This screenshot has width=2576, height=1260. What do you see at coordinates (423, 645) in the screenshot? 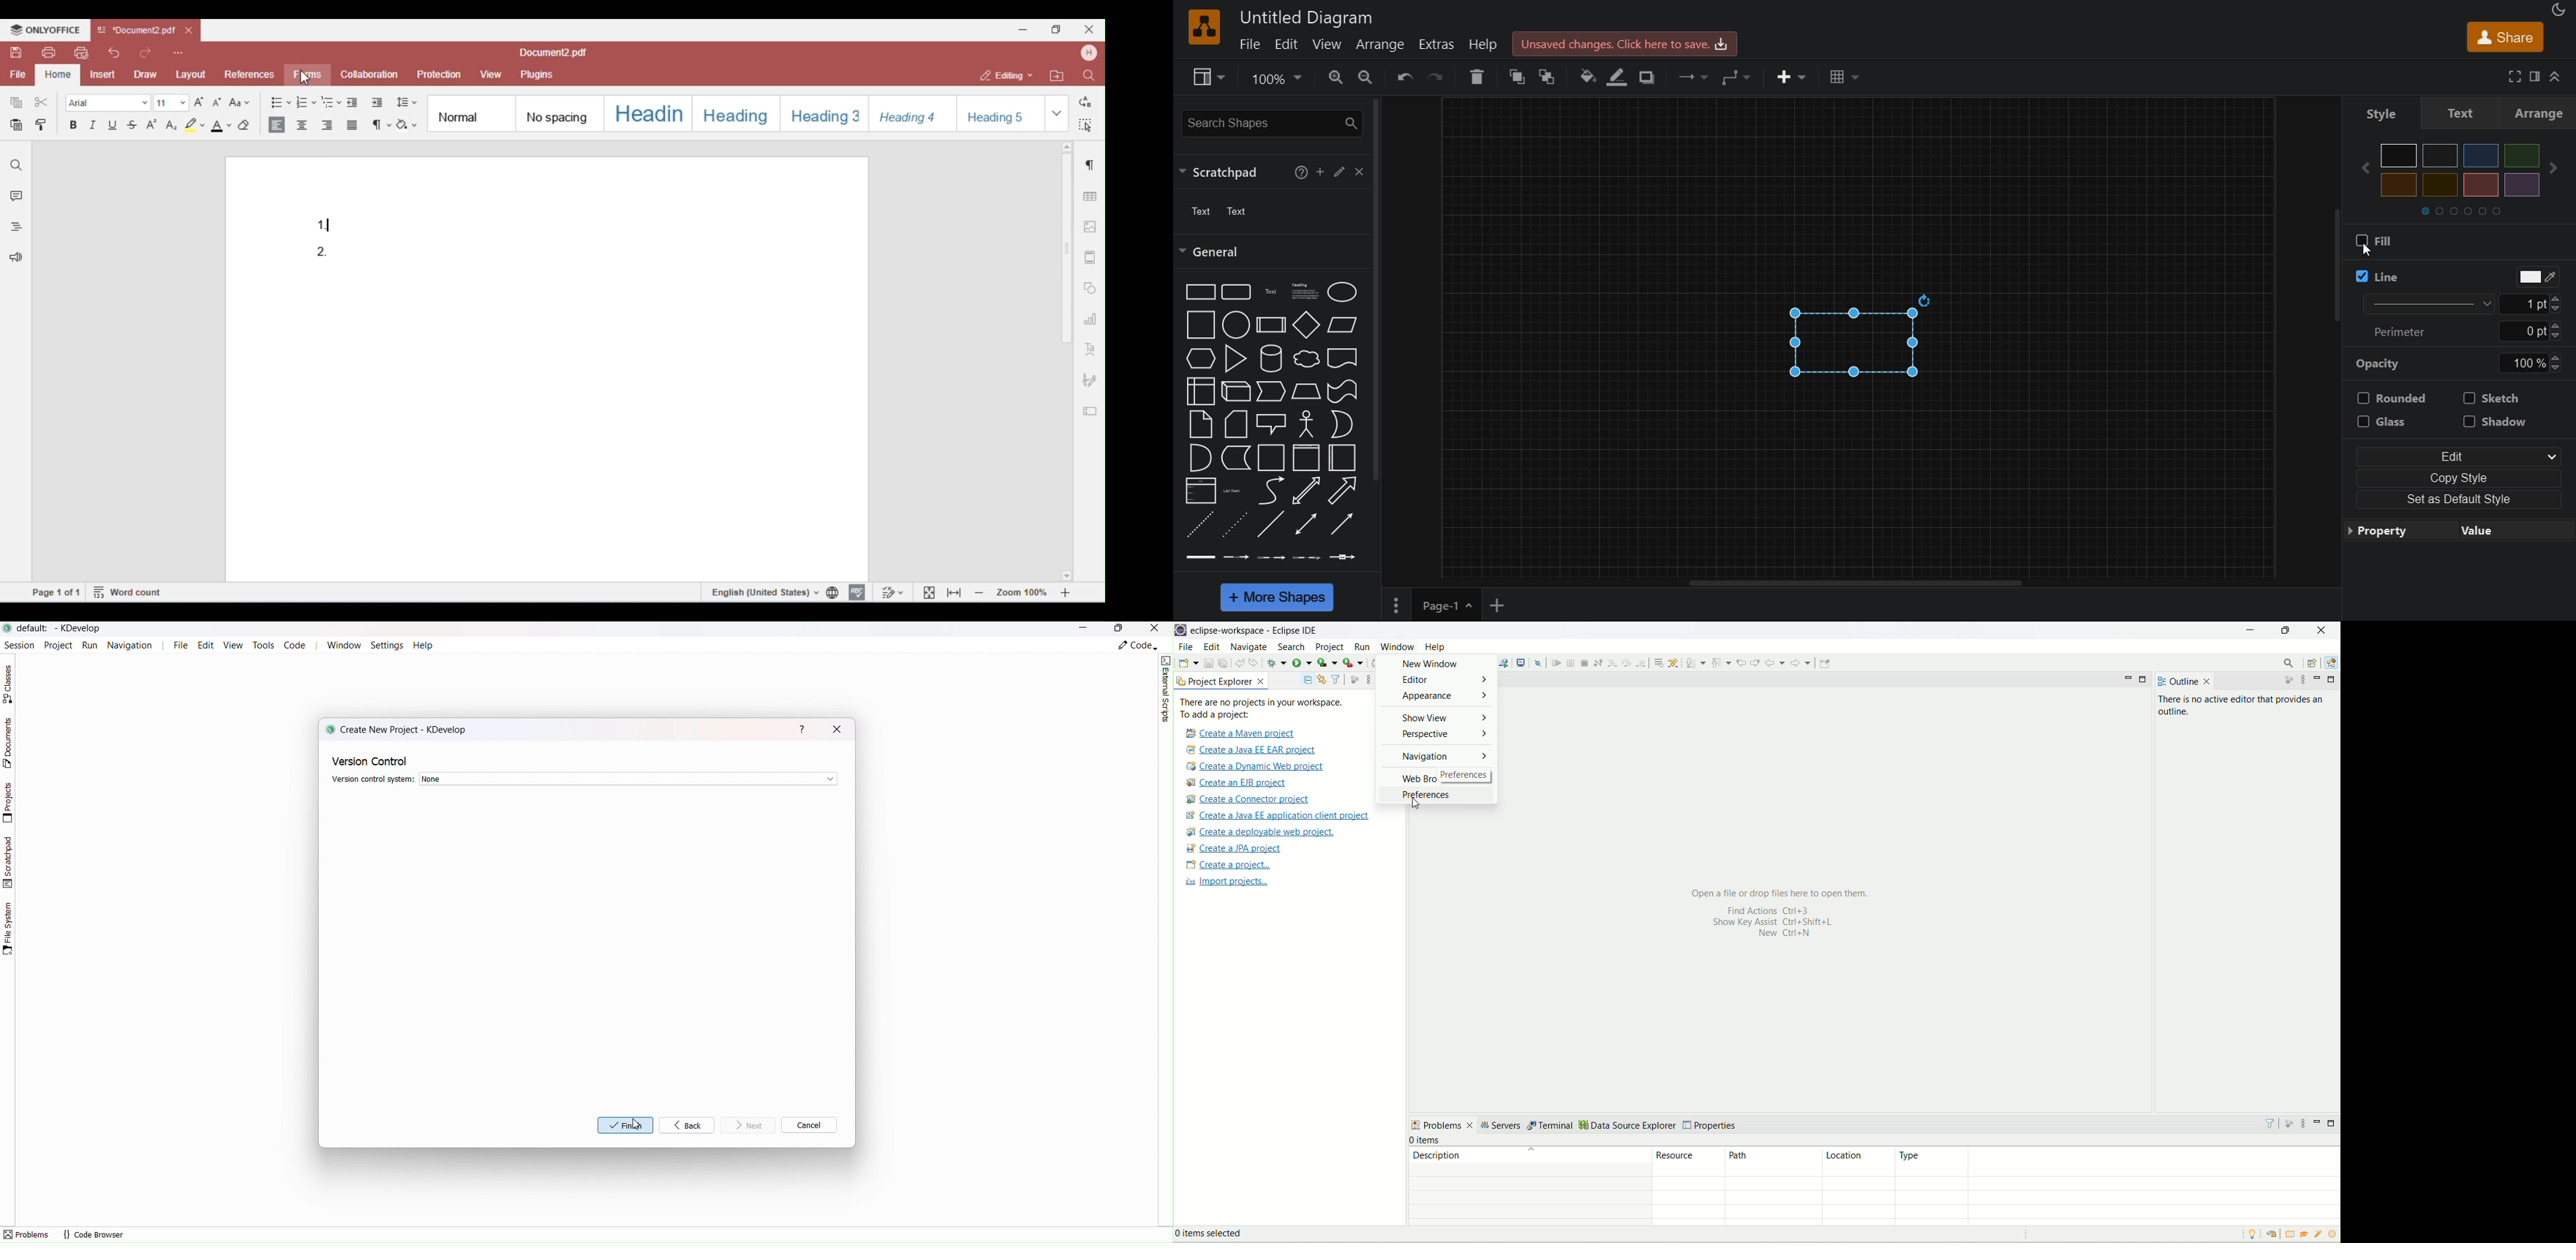
I see `Help` at bounding box center [423, 645].